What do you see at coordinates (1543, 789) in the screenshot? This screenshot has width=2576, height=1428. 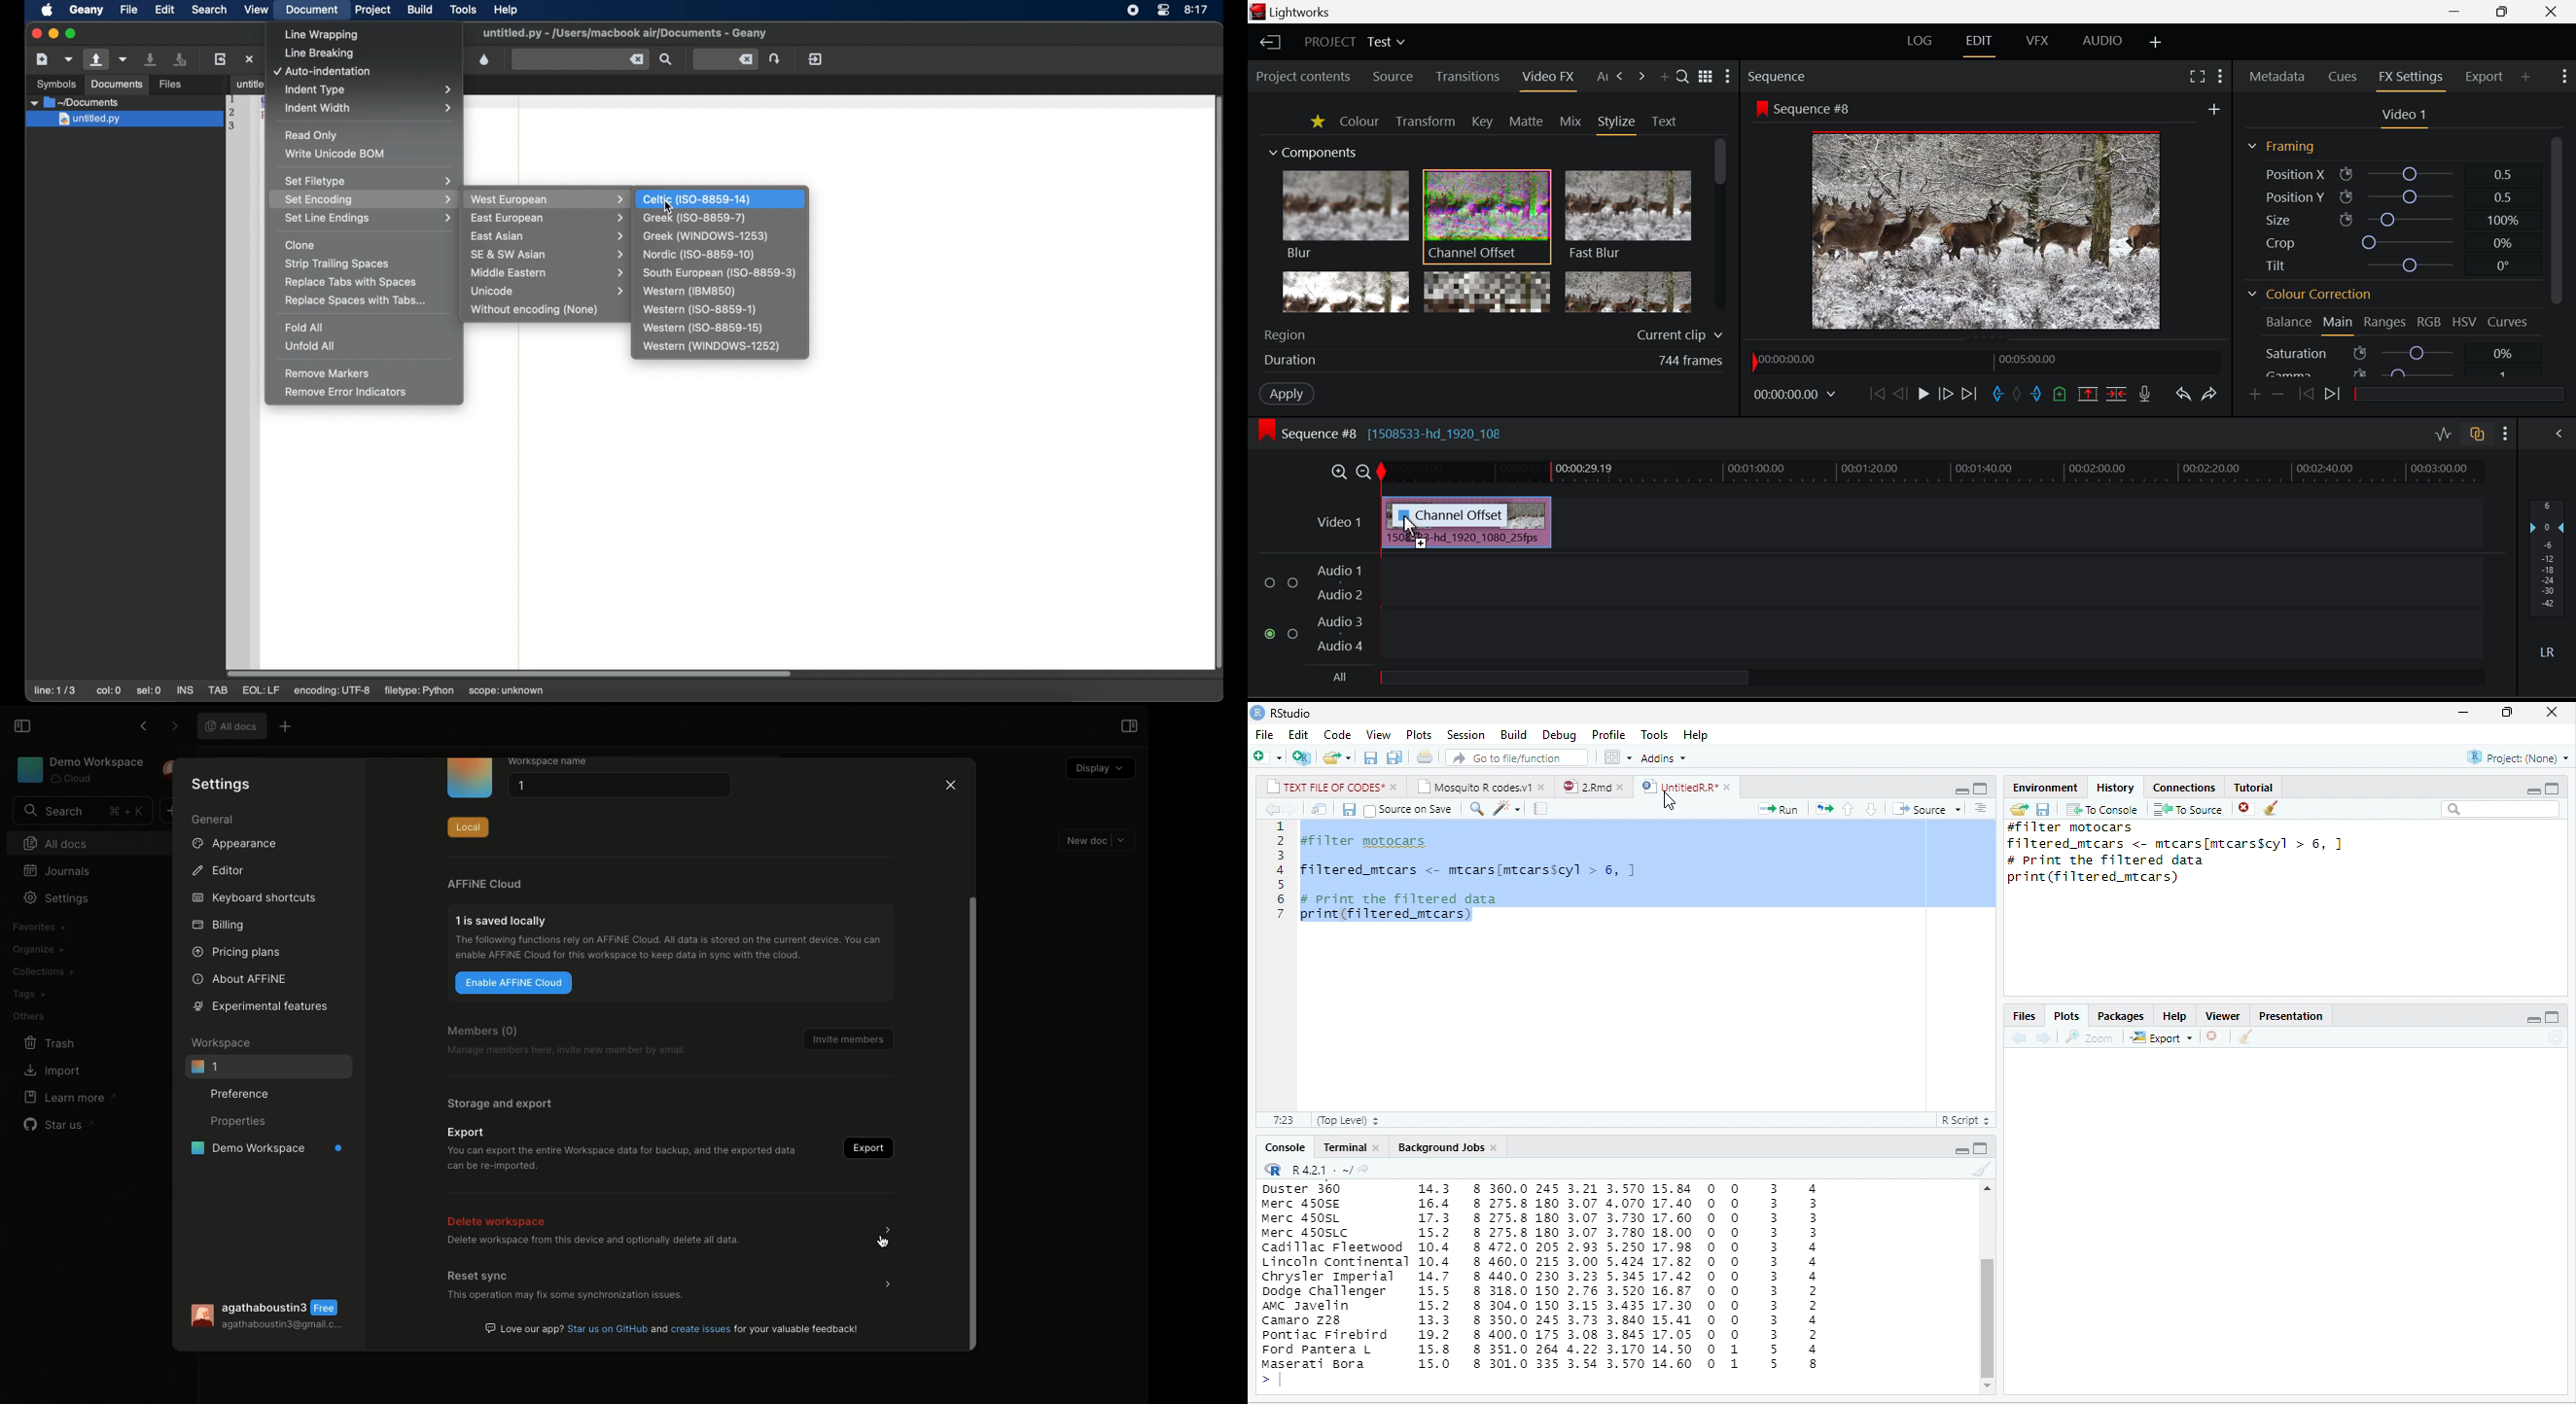 I see `close` at bounding box center [1543, 789].